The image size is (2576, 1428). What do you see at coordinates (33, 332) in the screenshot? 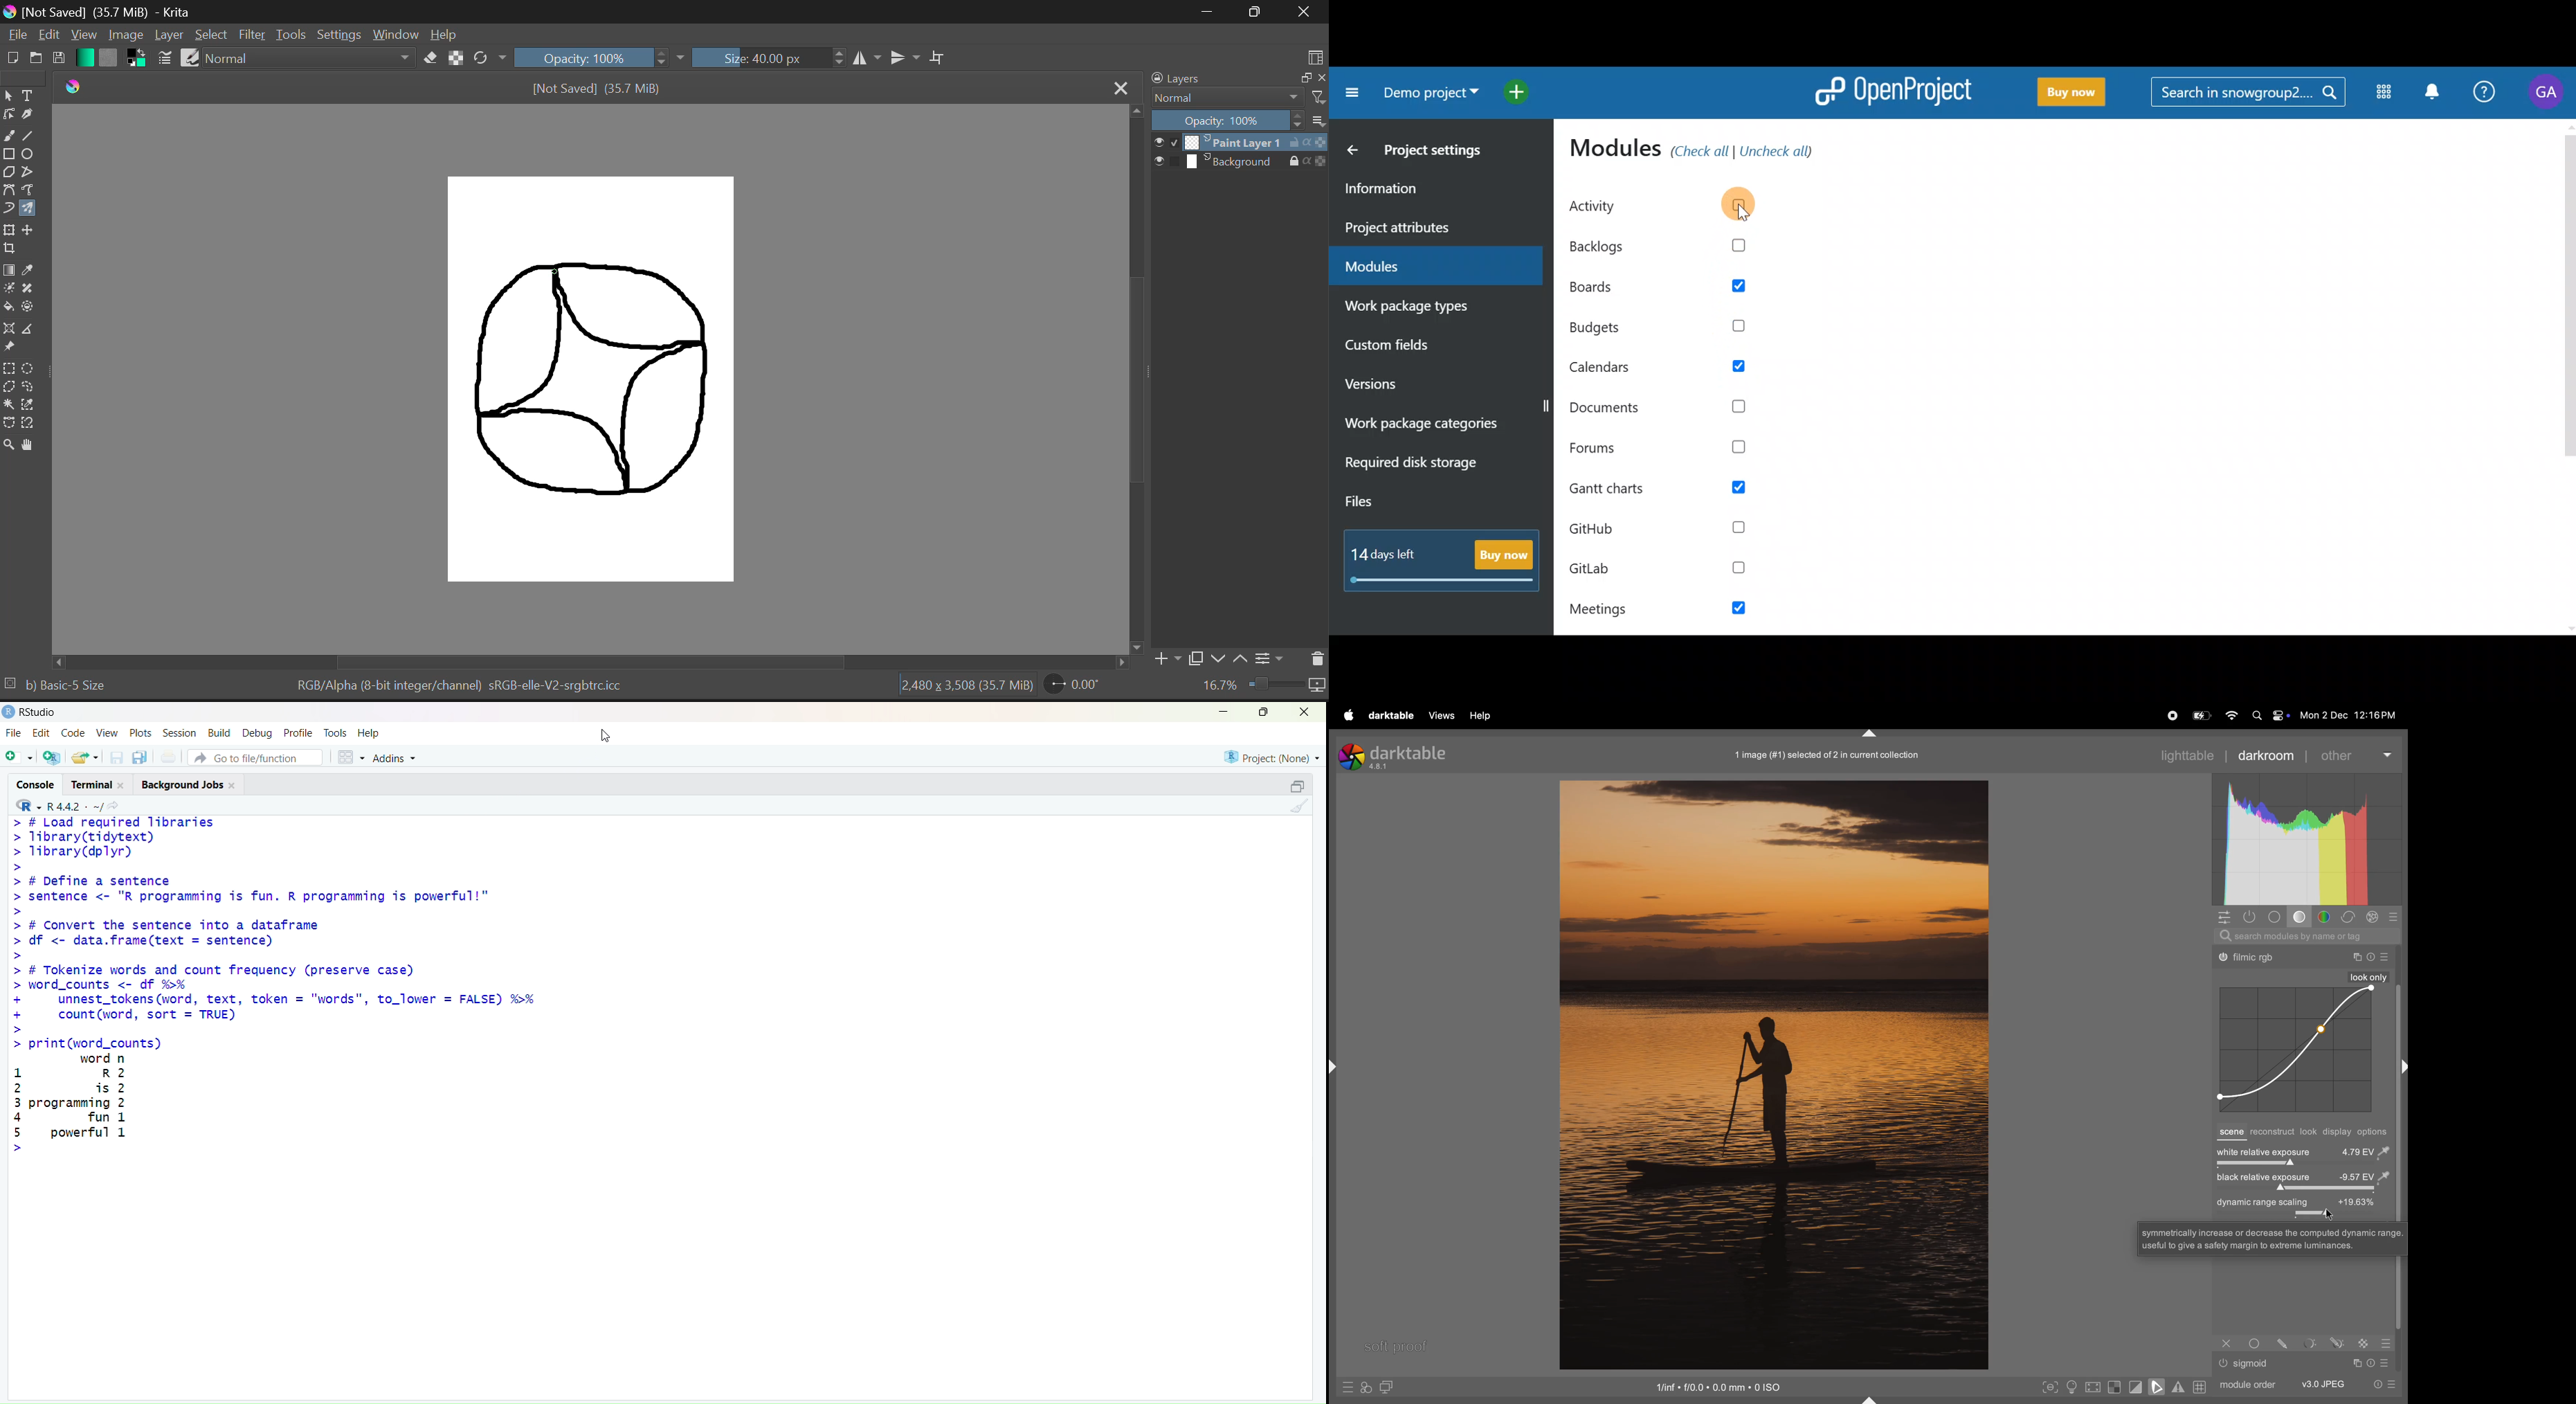
I see `Measurements` at bounding box center [33, 332].